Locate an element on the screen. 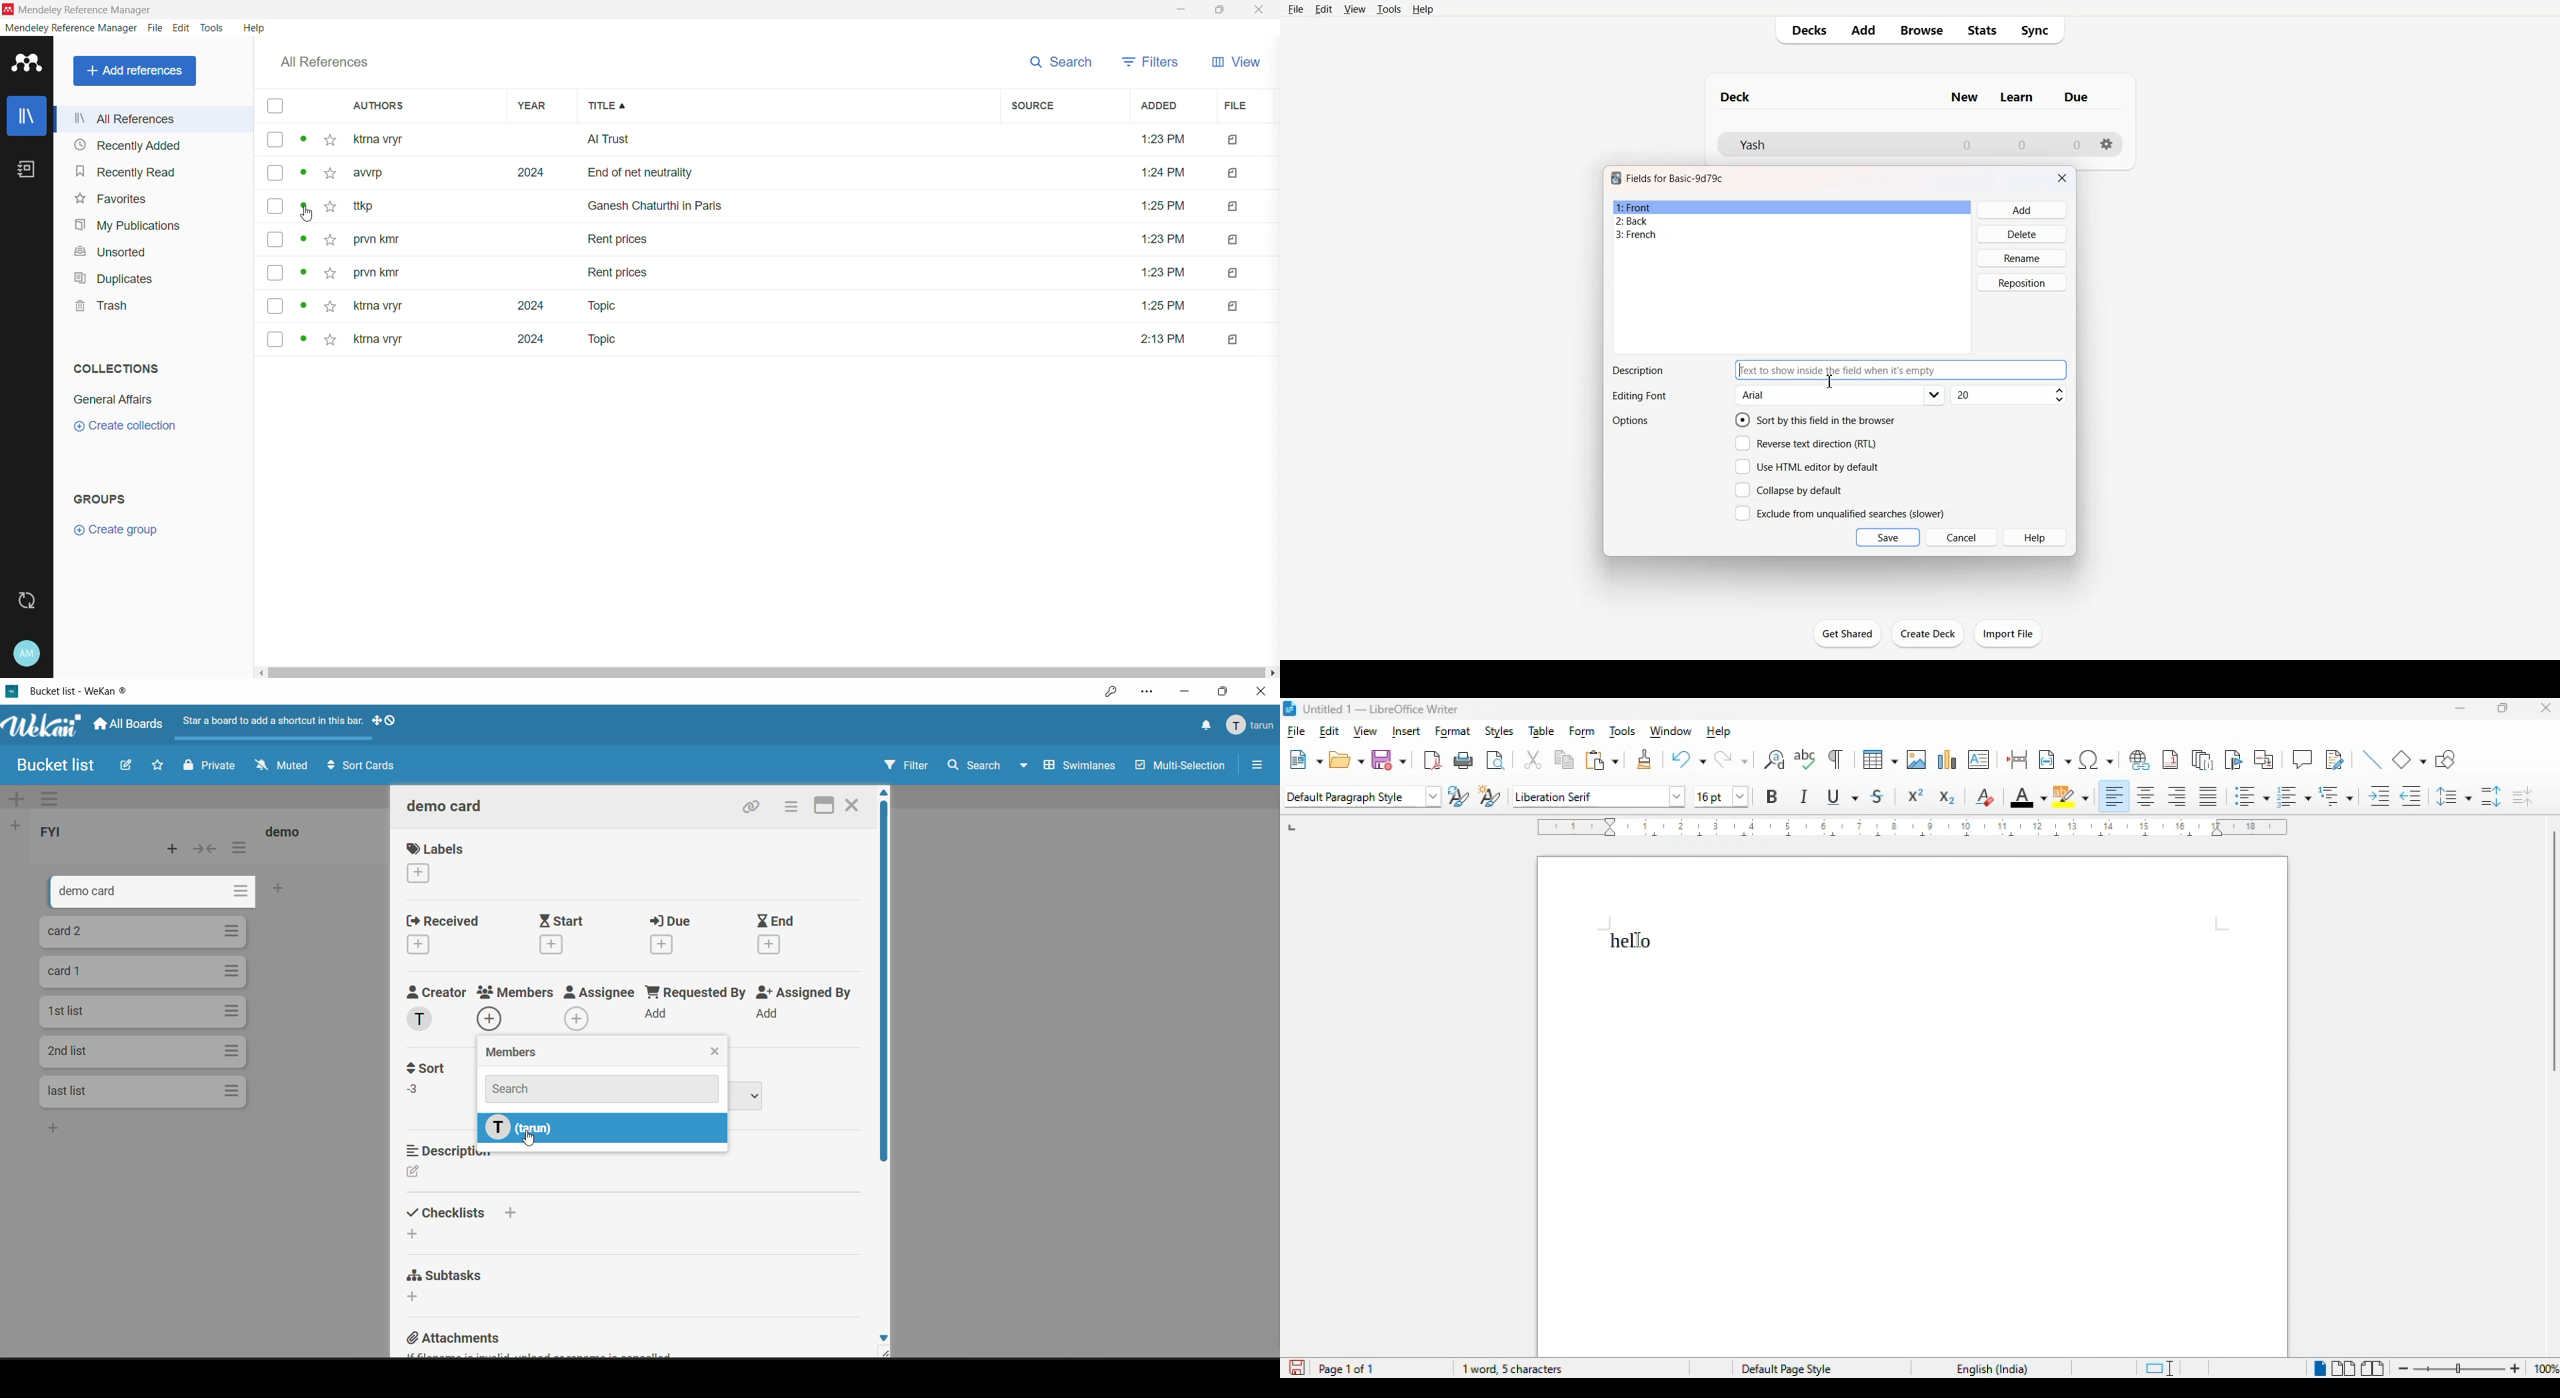 Image resolution: width=2576 pixels, height=1400 pixels. Application Logo is located at coordinates (27, 65).